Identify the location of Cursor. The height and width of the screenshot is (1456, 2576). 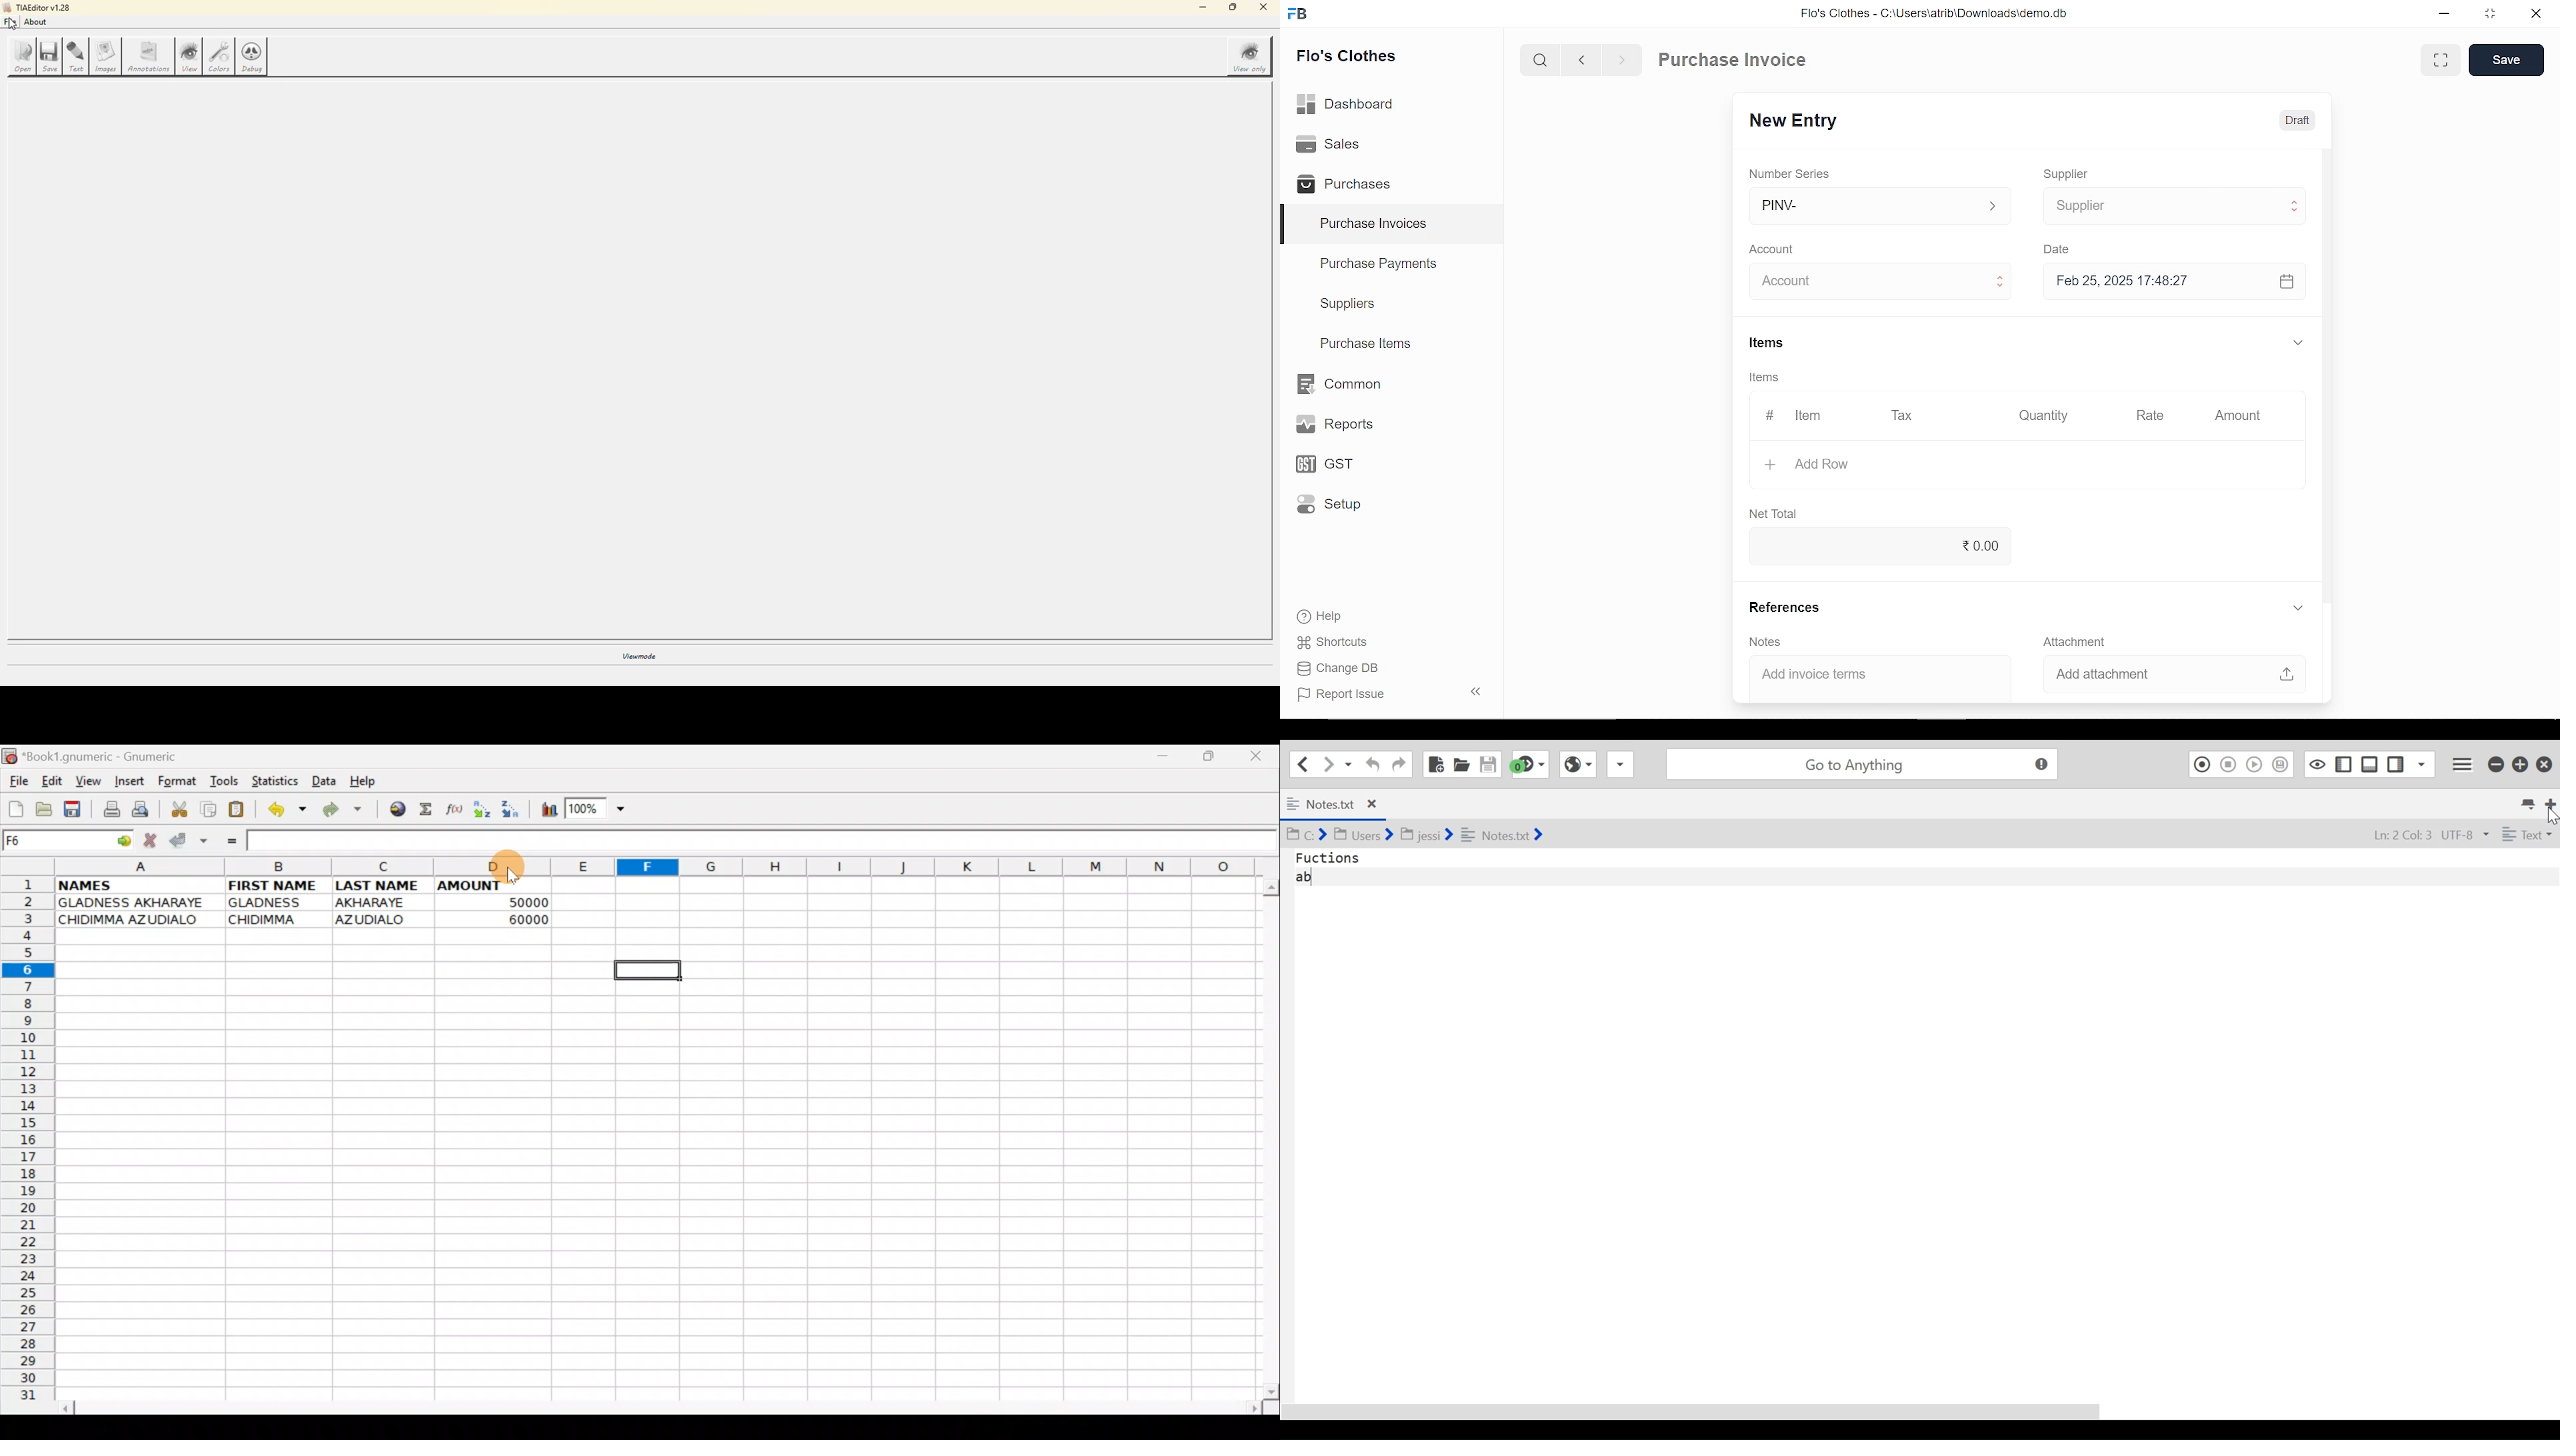
(2551, 814).